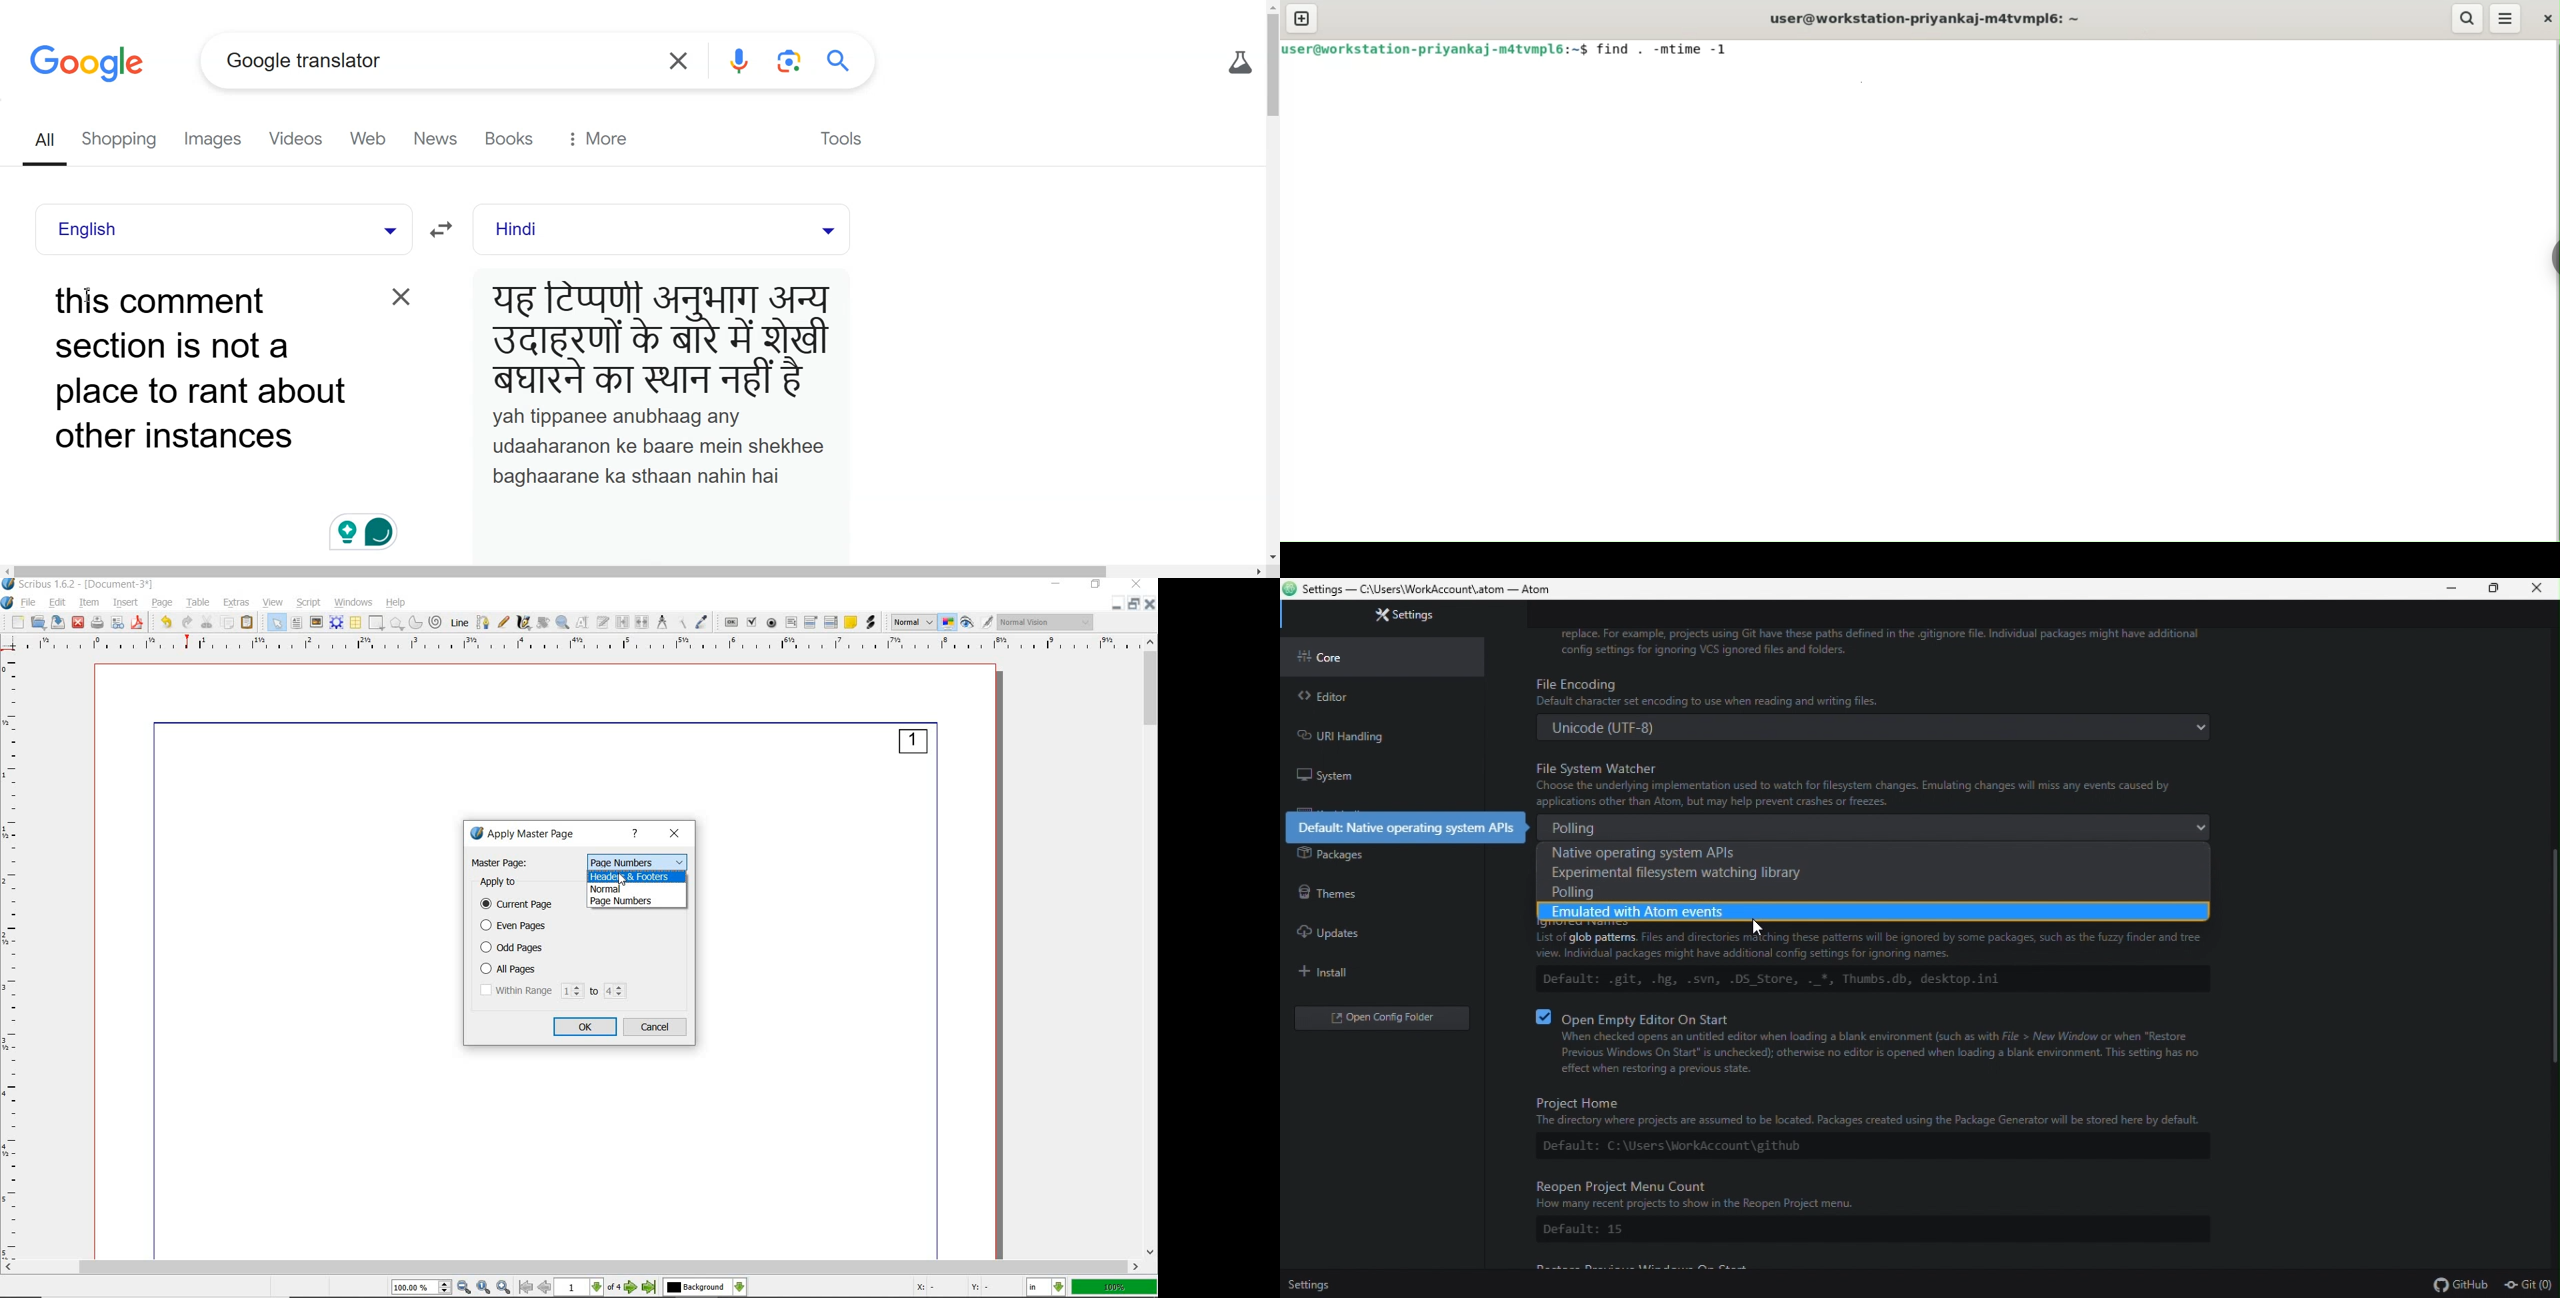  Describe the element at coordinates (638, 901) in the screenshot. I see `page numbers` at that location.